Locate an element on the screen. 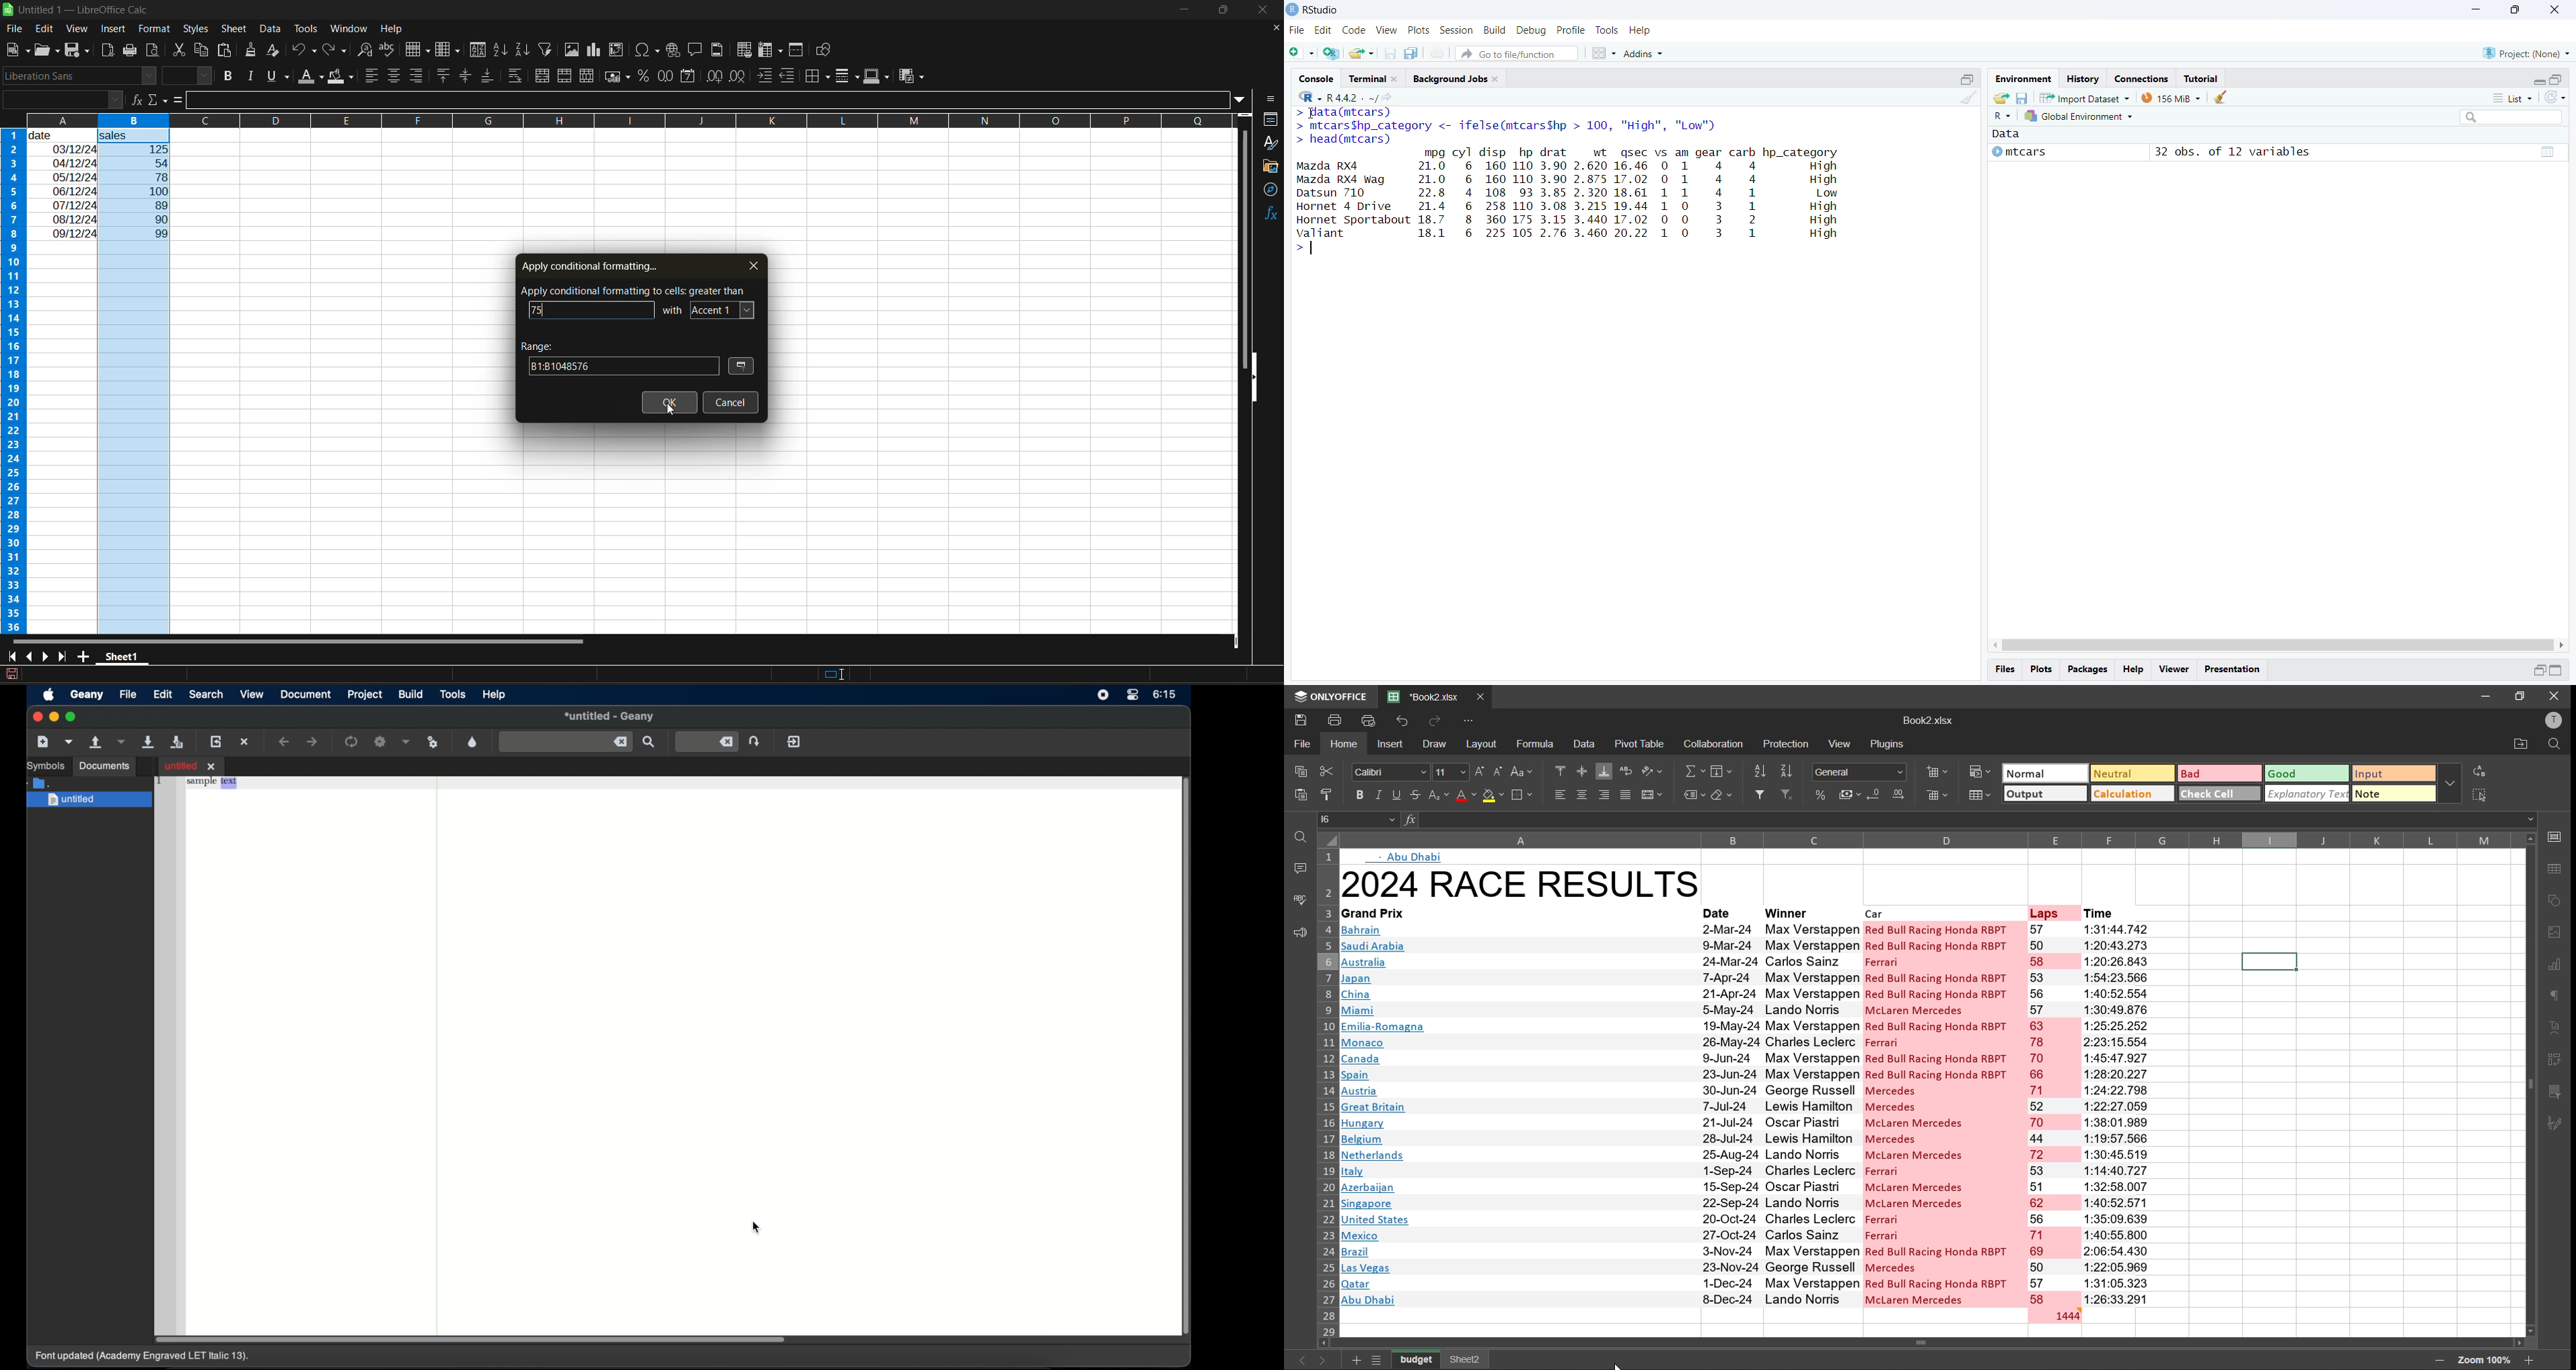 The height and width of the screenshot is (1372, 2576). View the current working directory is located at coordinates (1388, 97).